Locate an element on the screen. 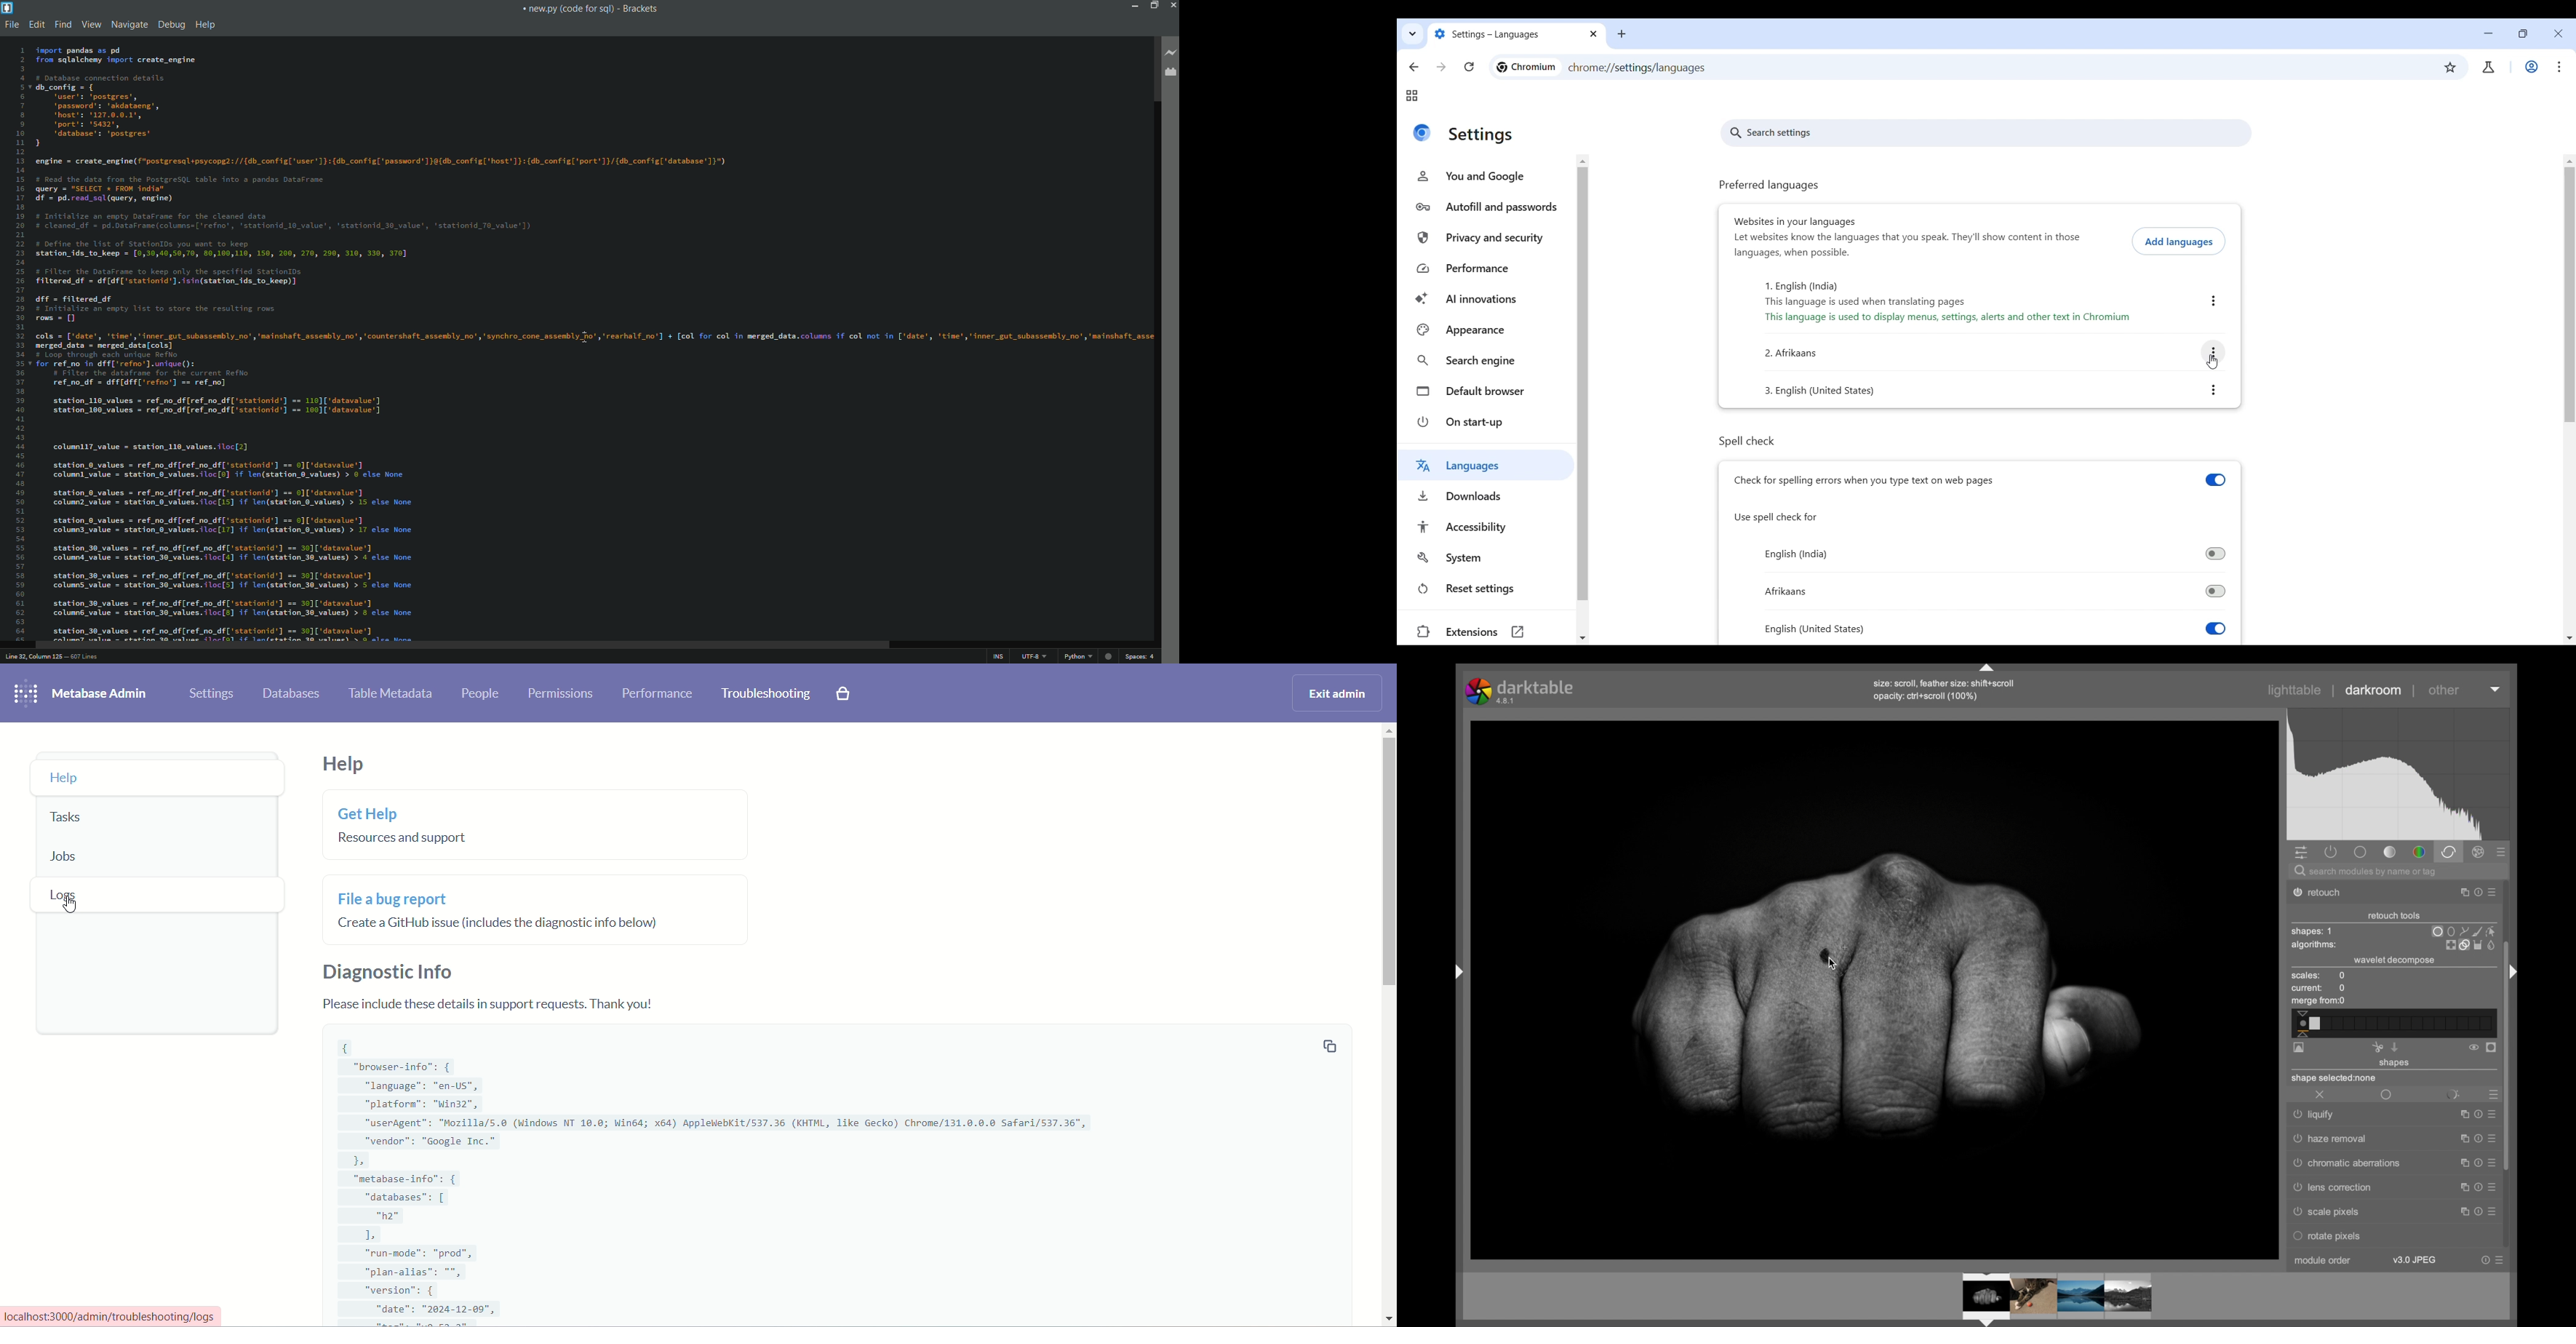 This screenshot has height=1344, width=2576. maximize is located at coordinates (2461, 1187).